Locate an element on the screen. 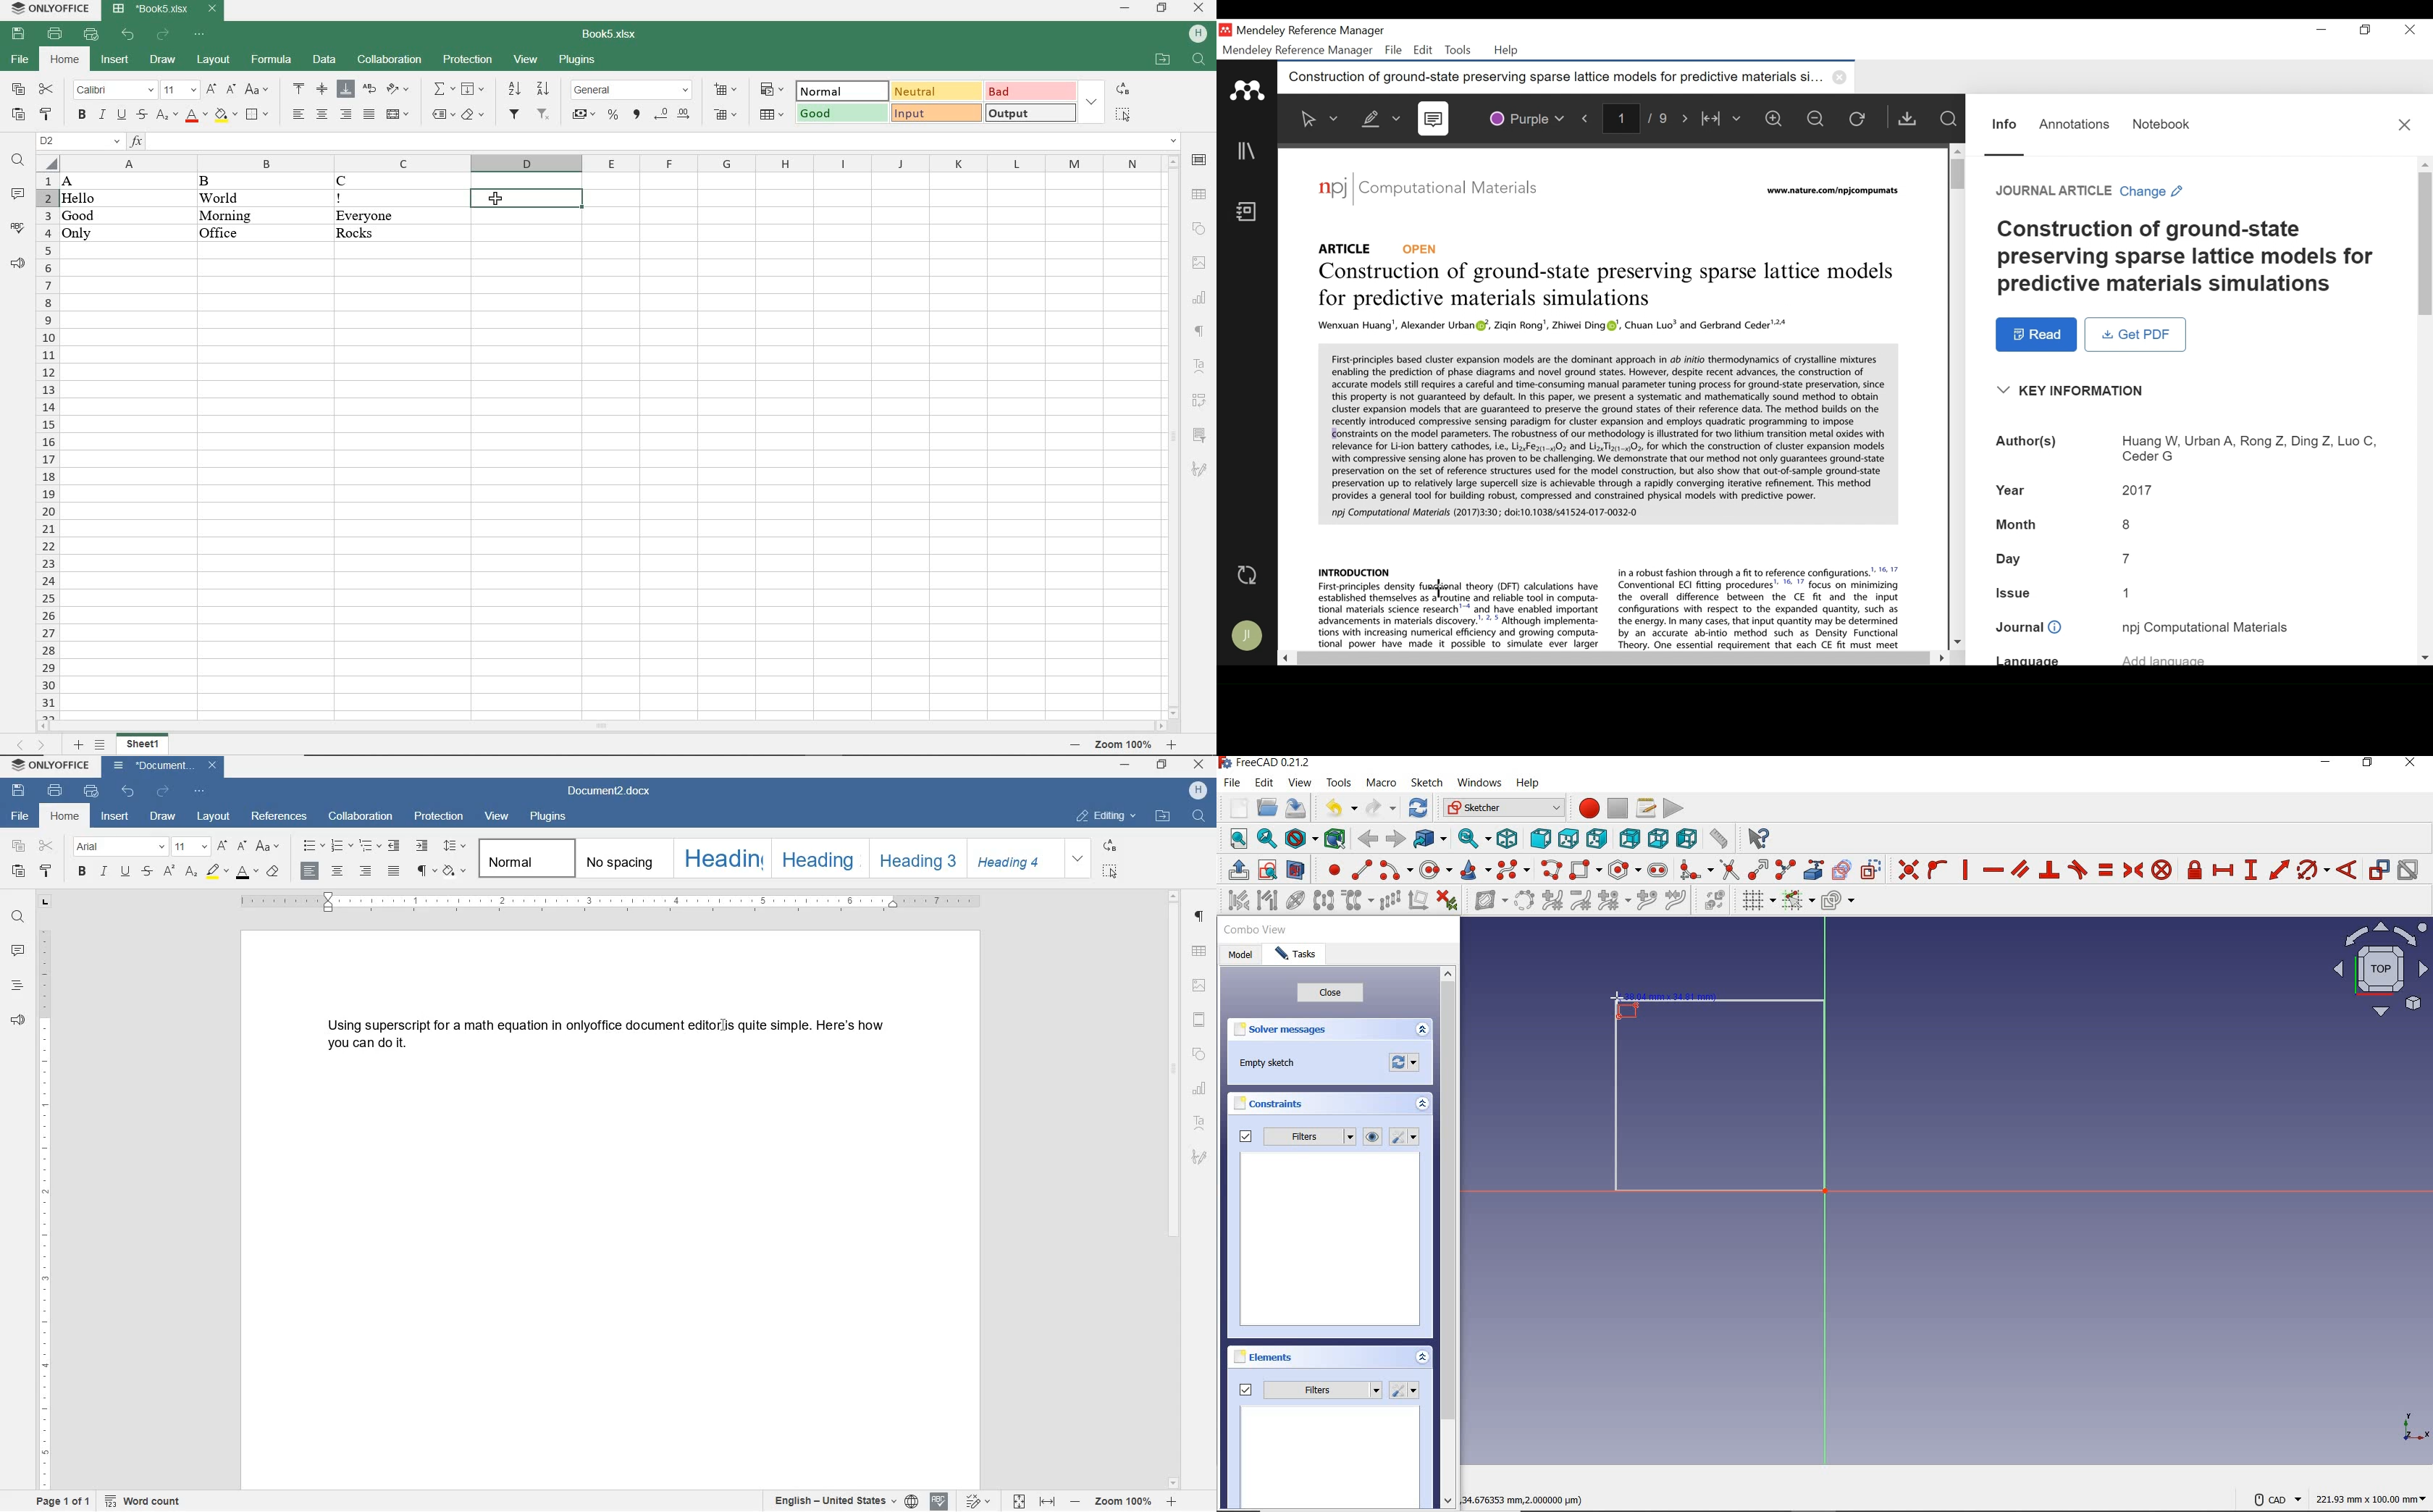  undo is located at coordinates (1335, 808).